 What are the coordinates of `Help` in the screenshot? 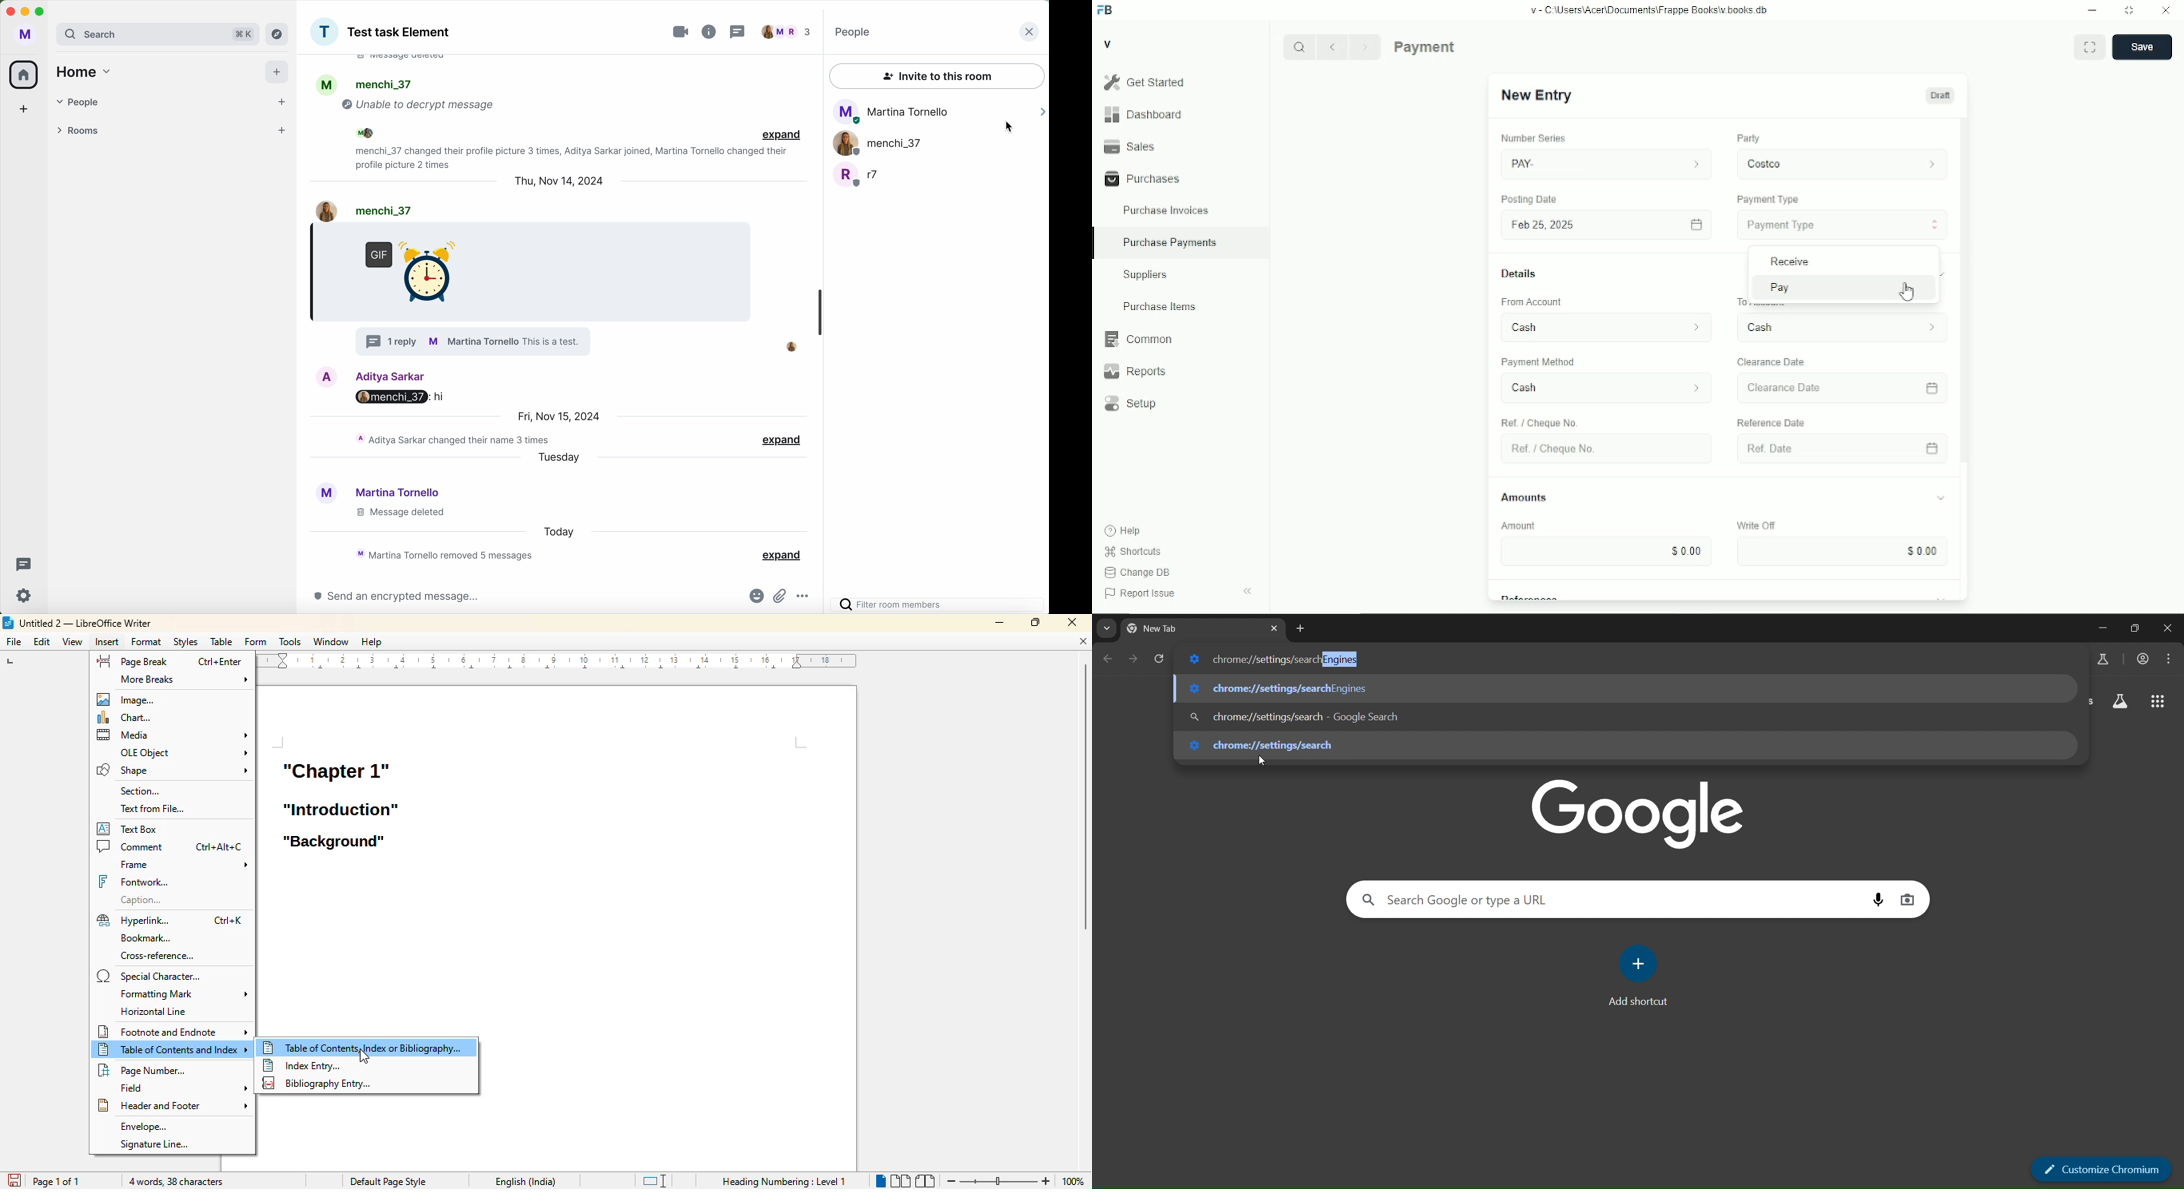 It's located at (1123, 531).